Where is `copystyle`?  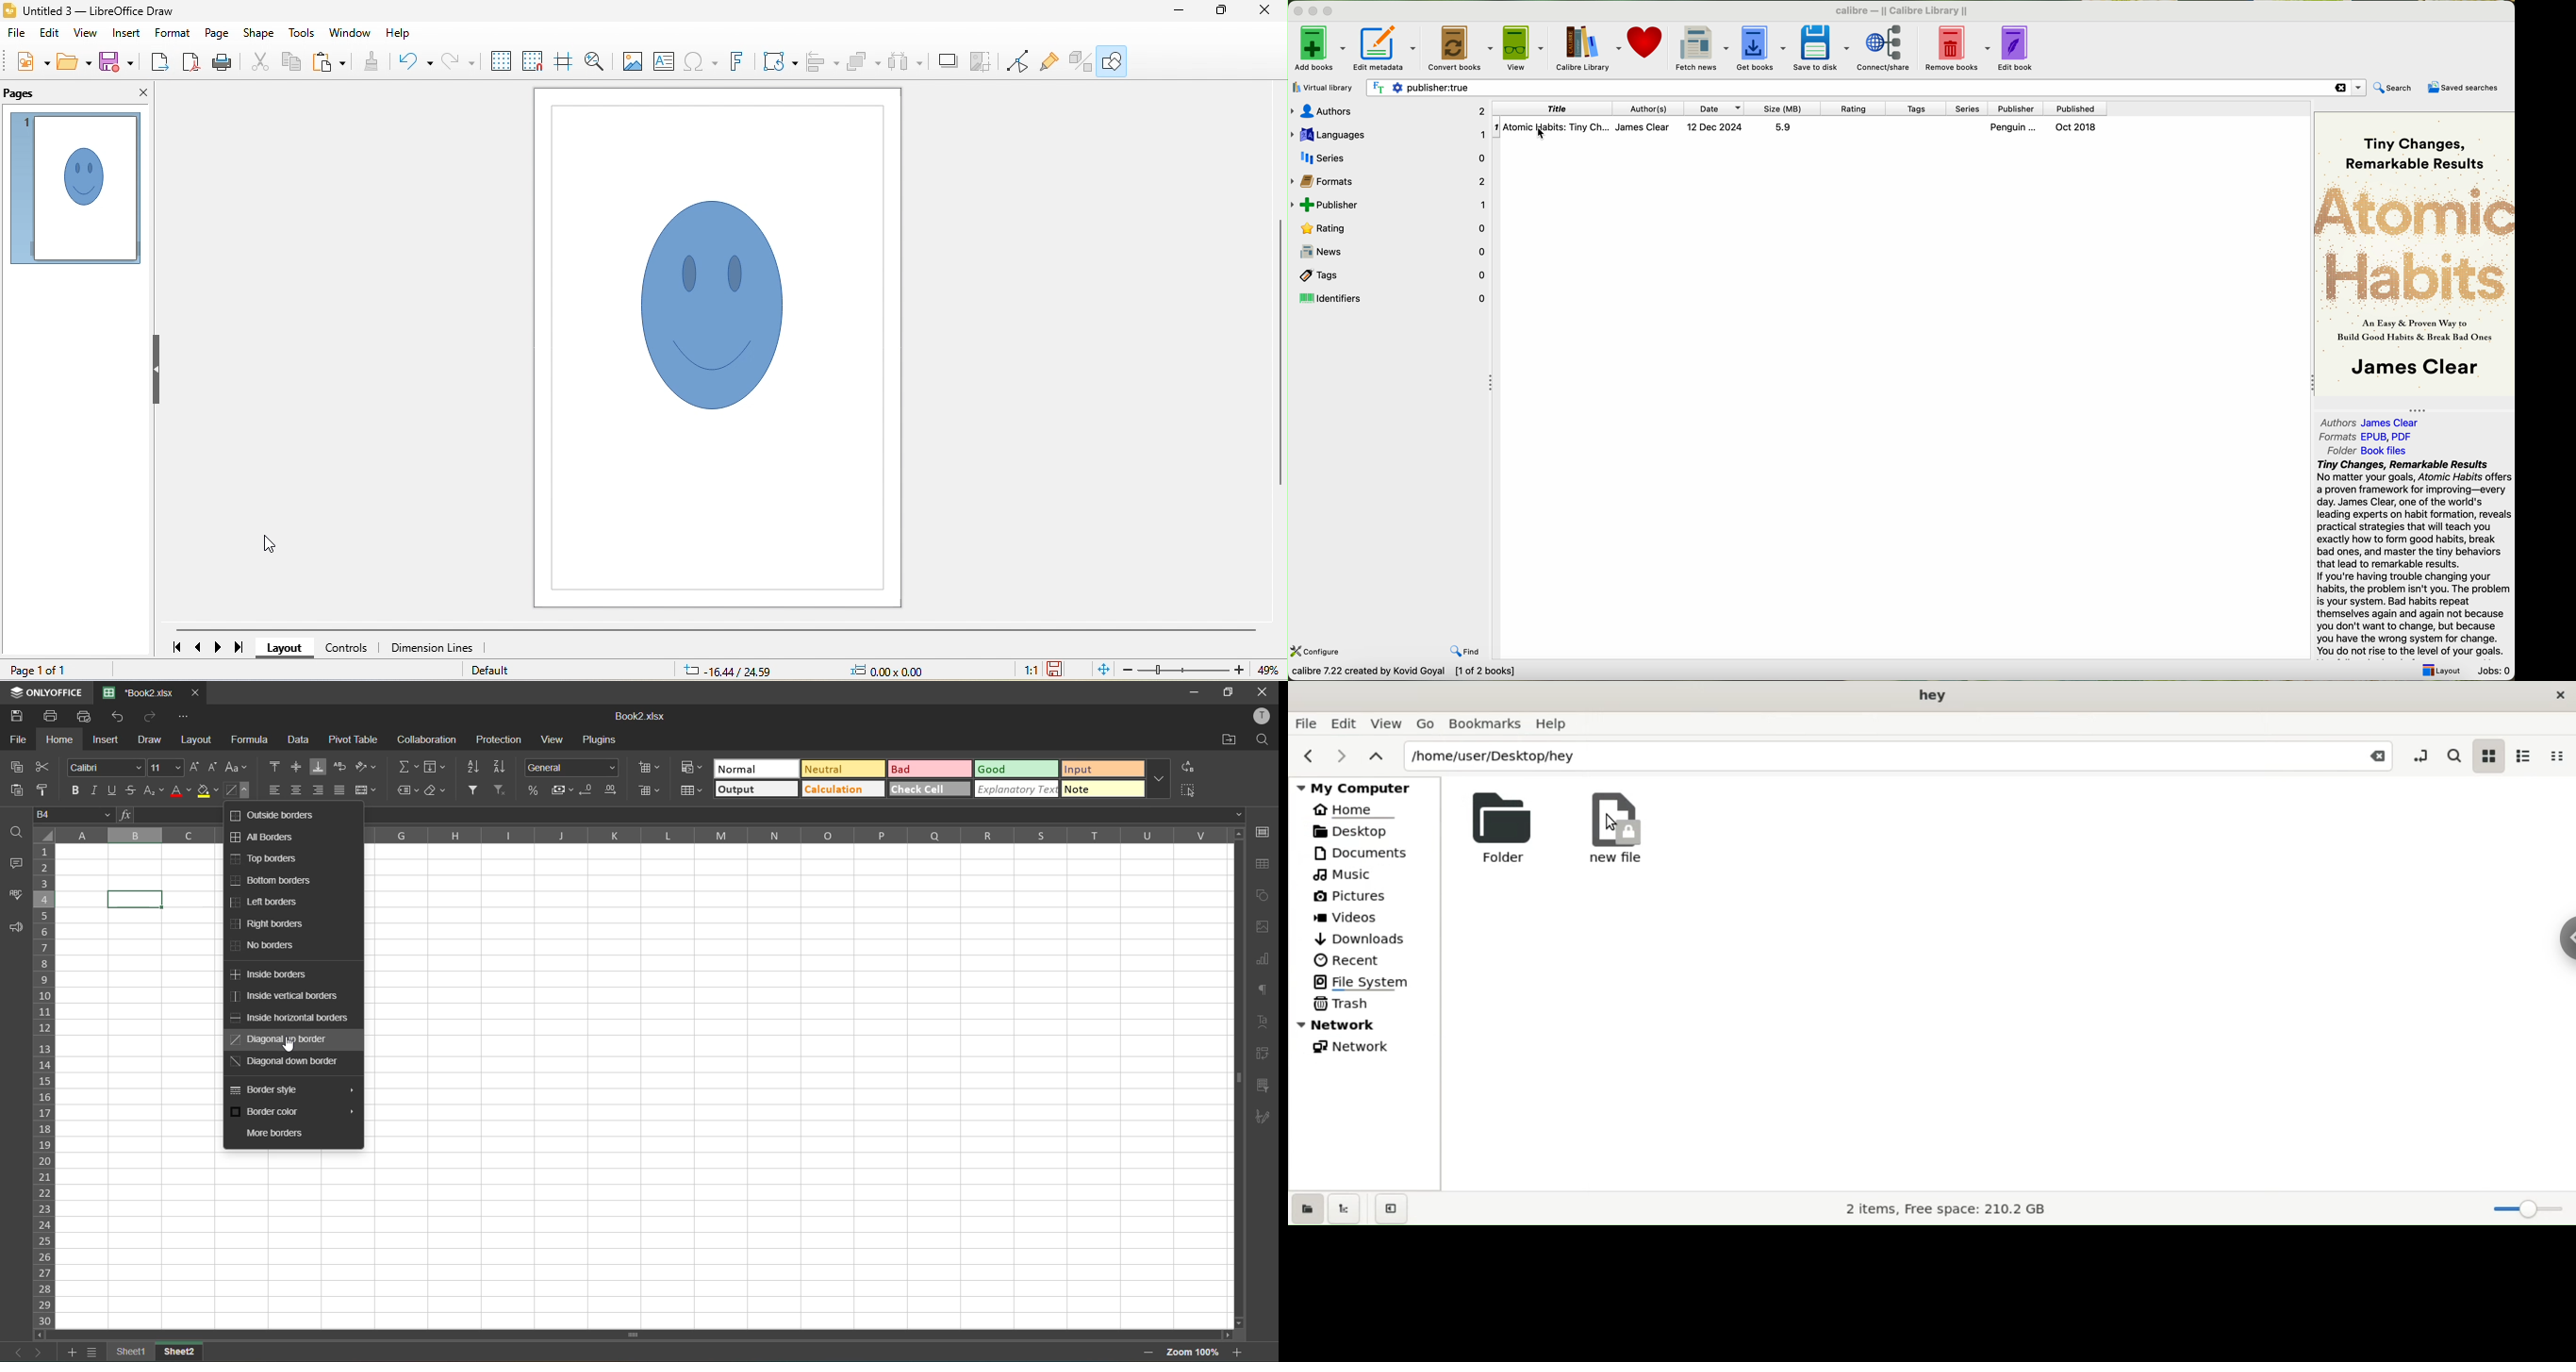
copystyle is located at coordinates (43, 786).